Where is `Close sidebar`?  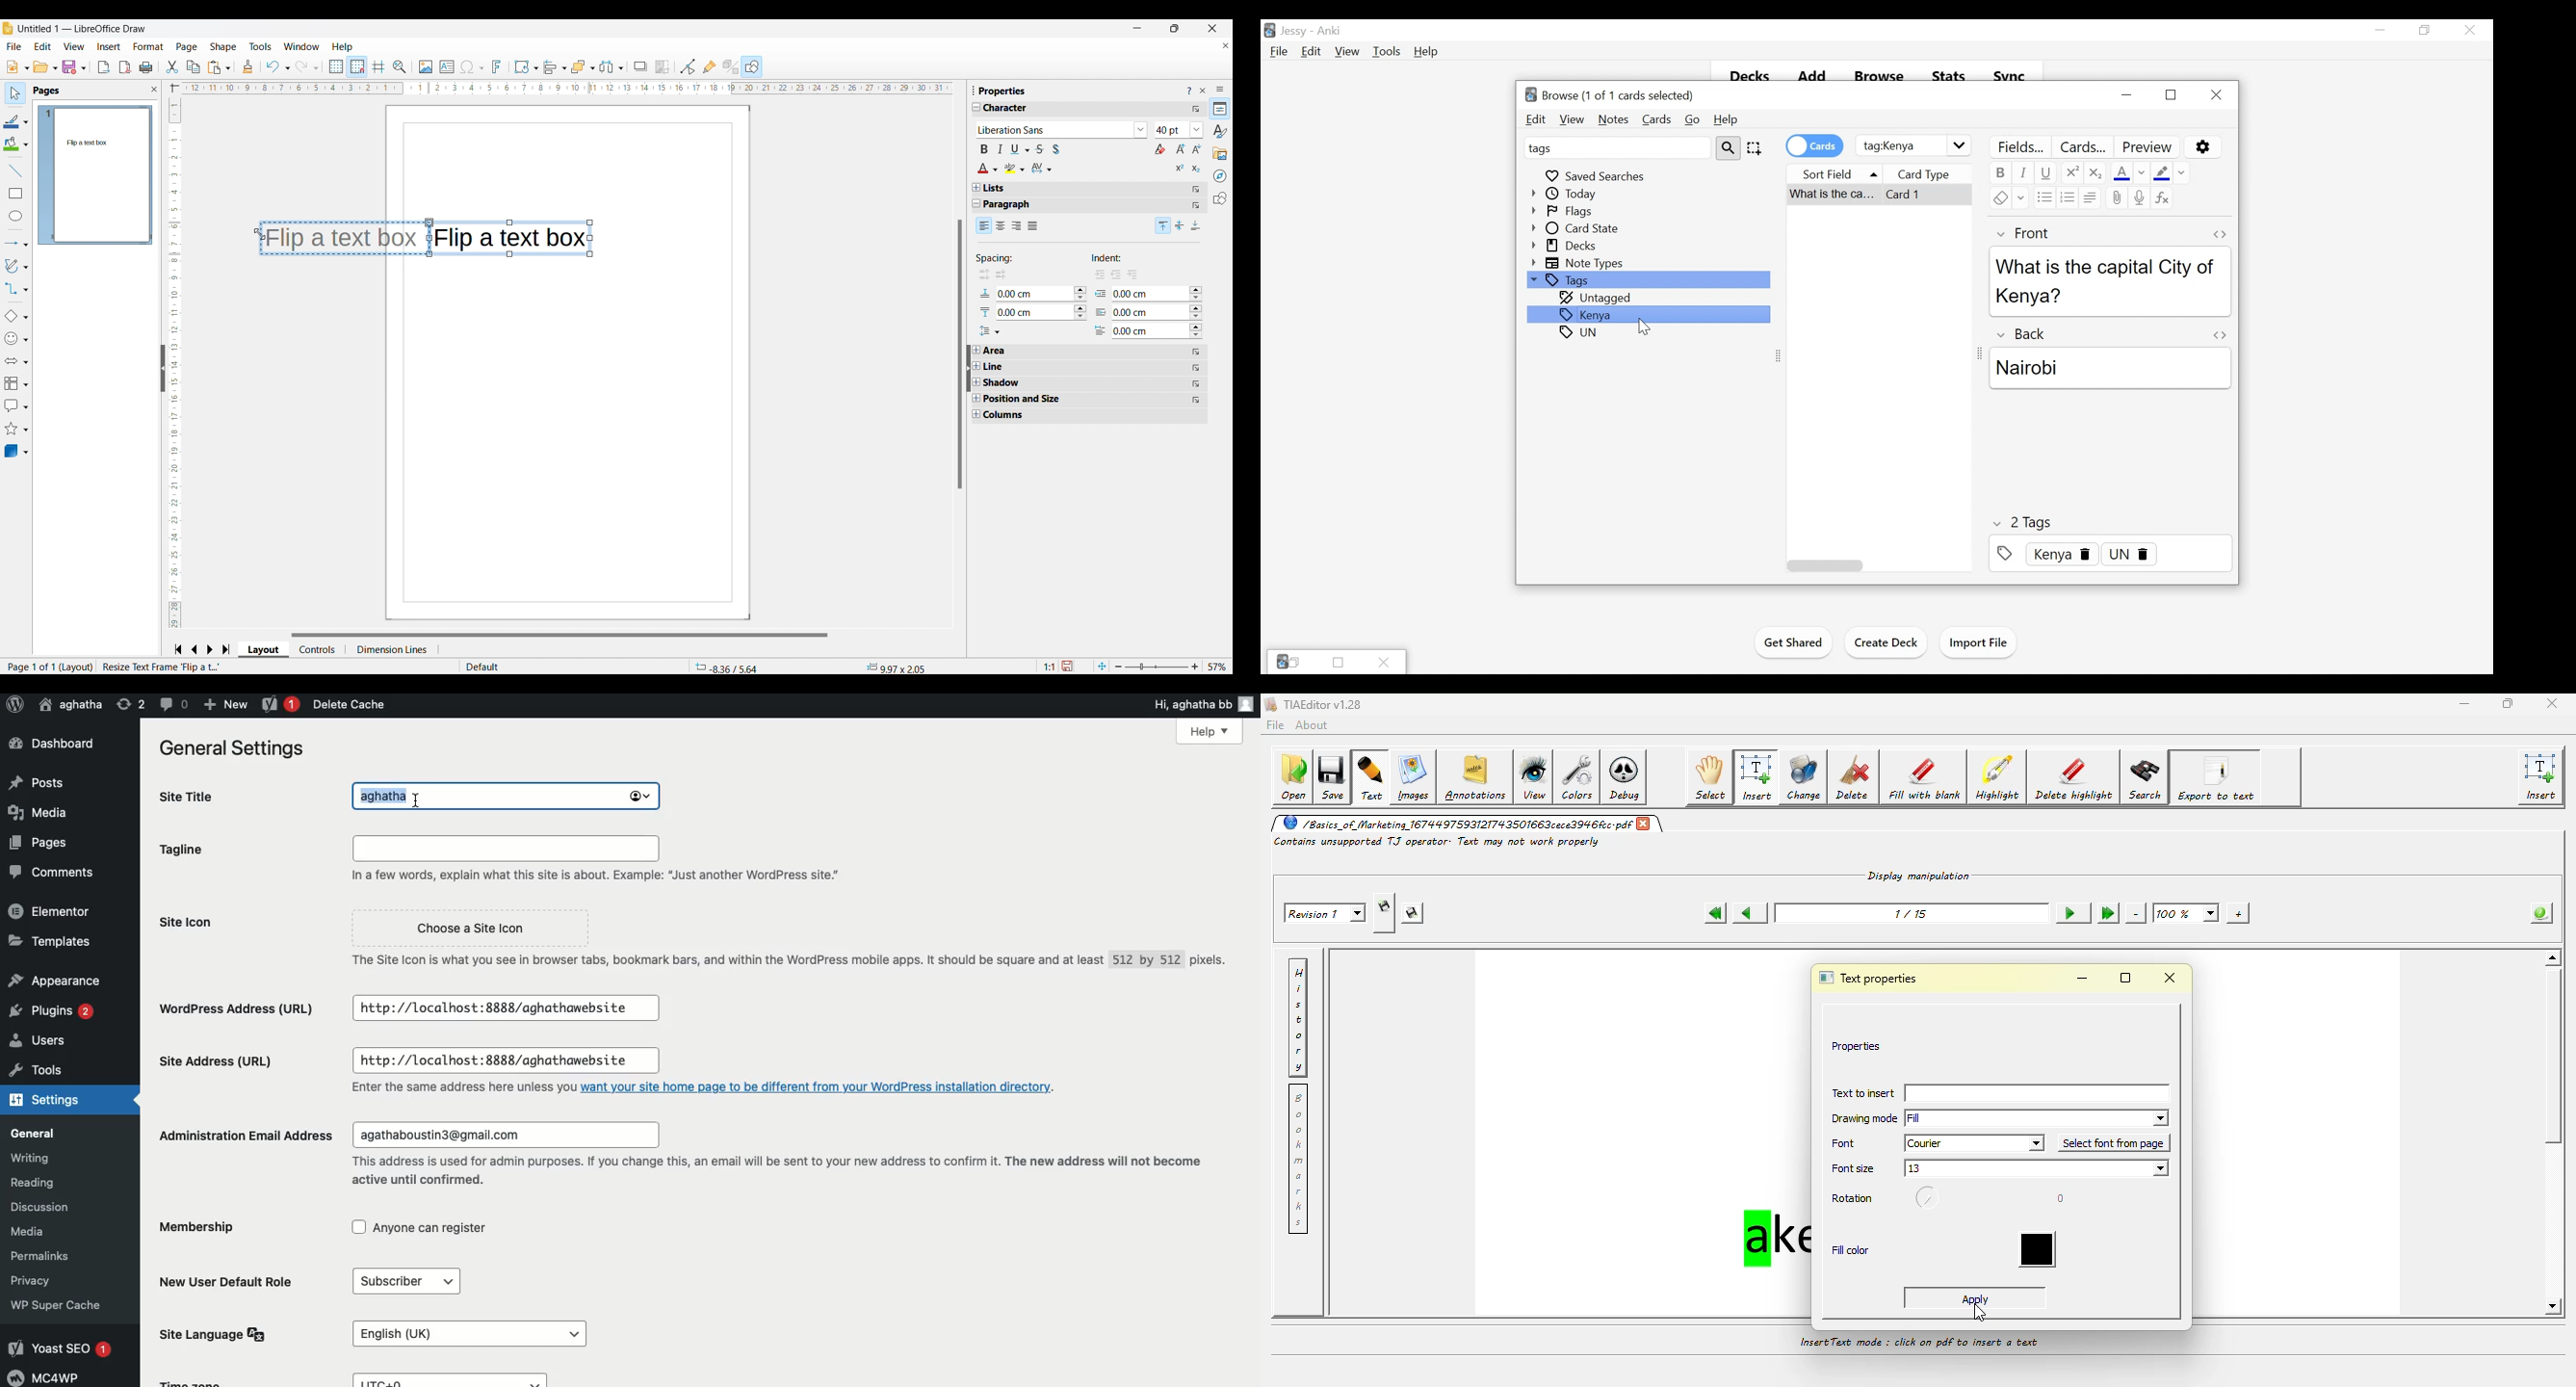
Close sidebar is located at coordinates (1203, 91).